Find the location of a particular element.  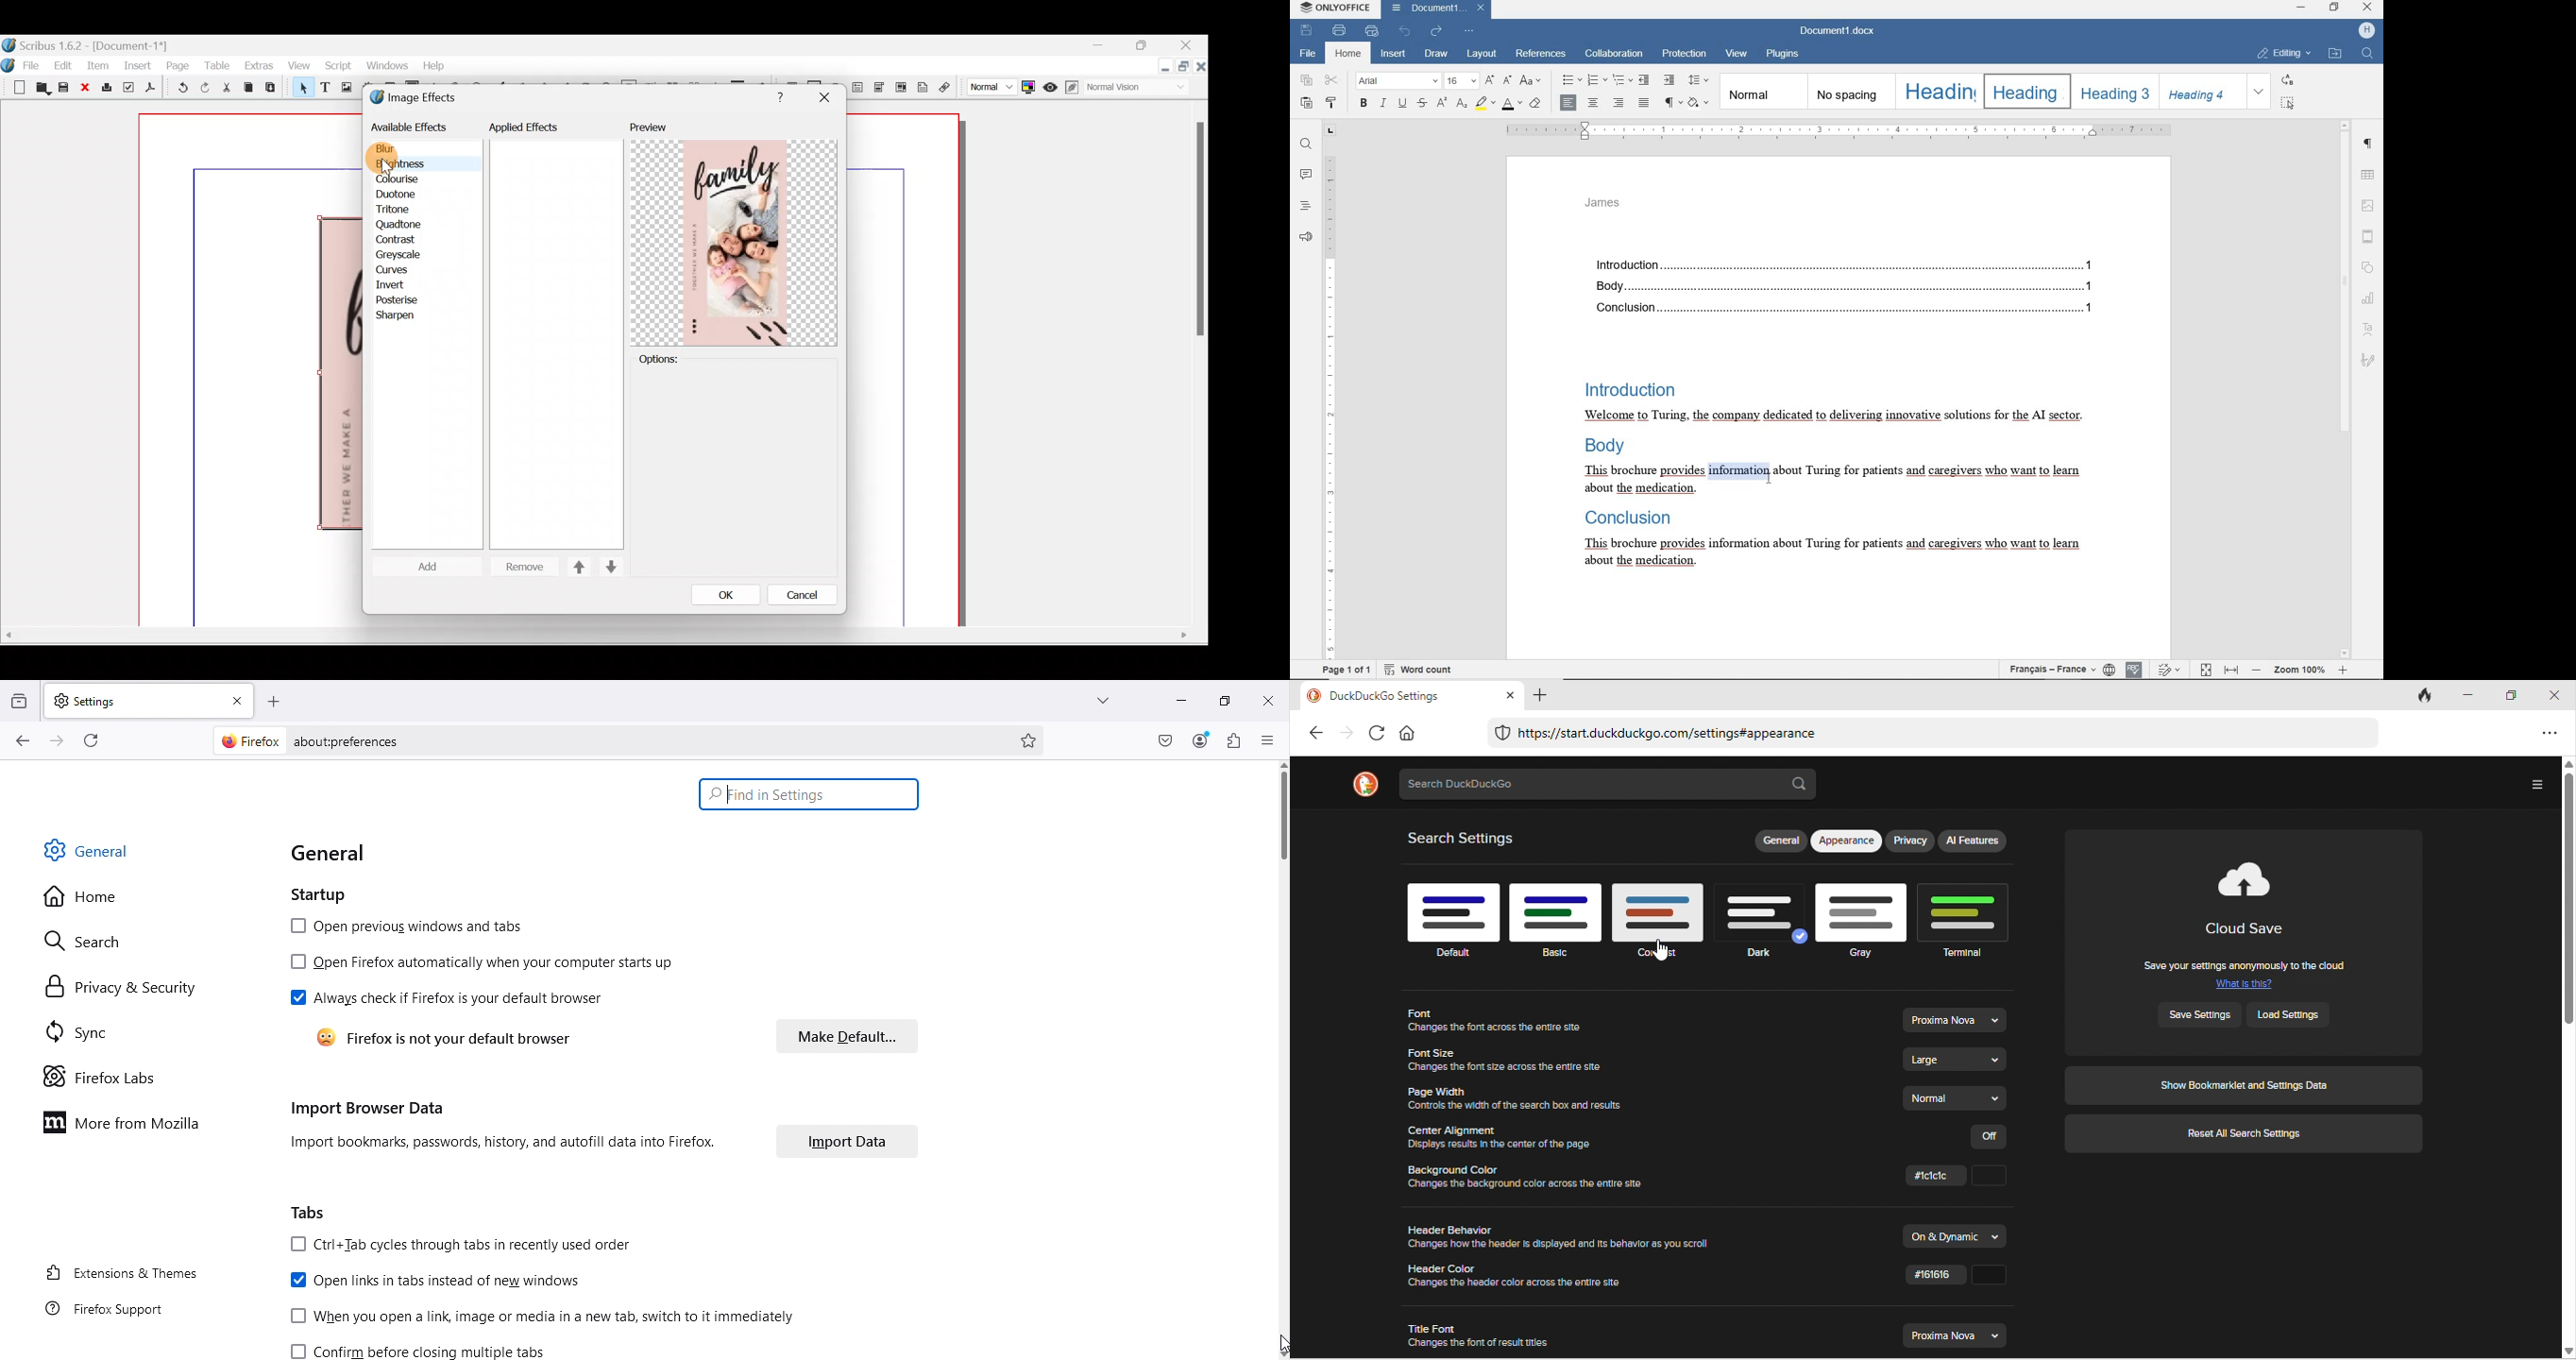

Extras is located at coordinates (258, 65).